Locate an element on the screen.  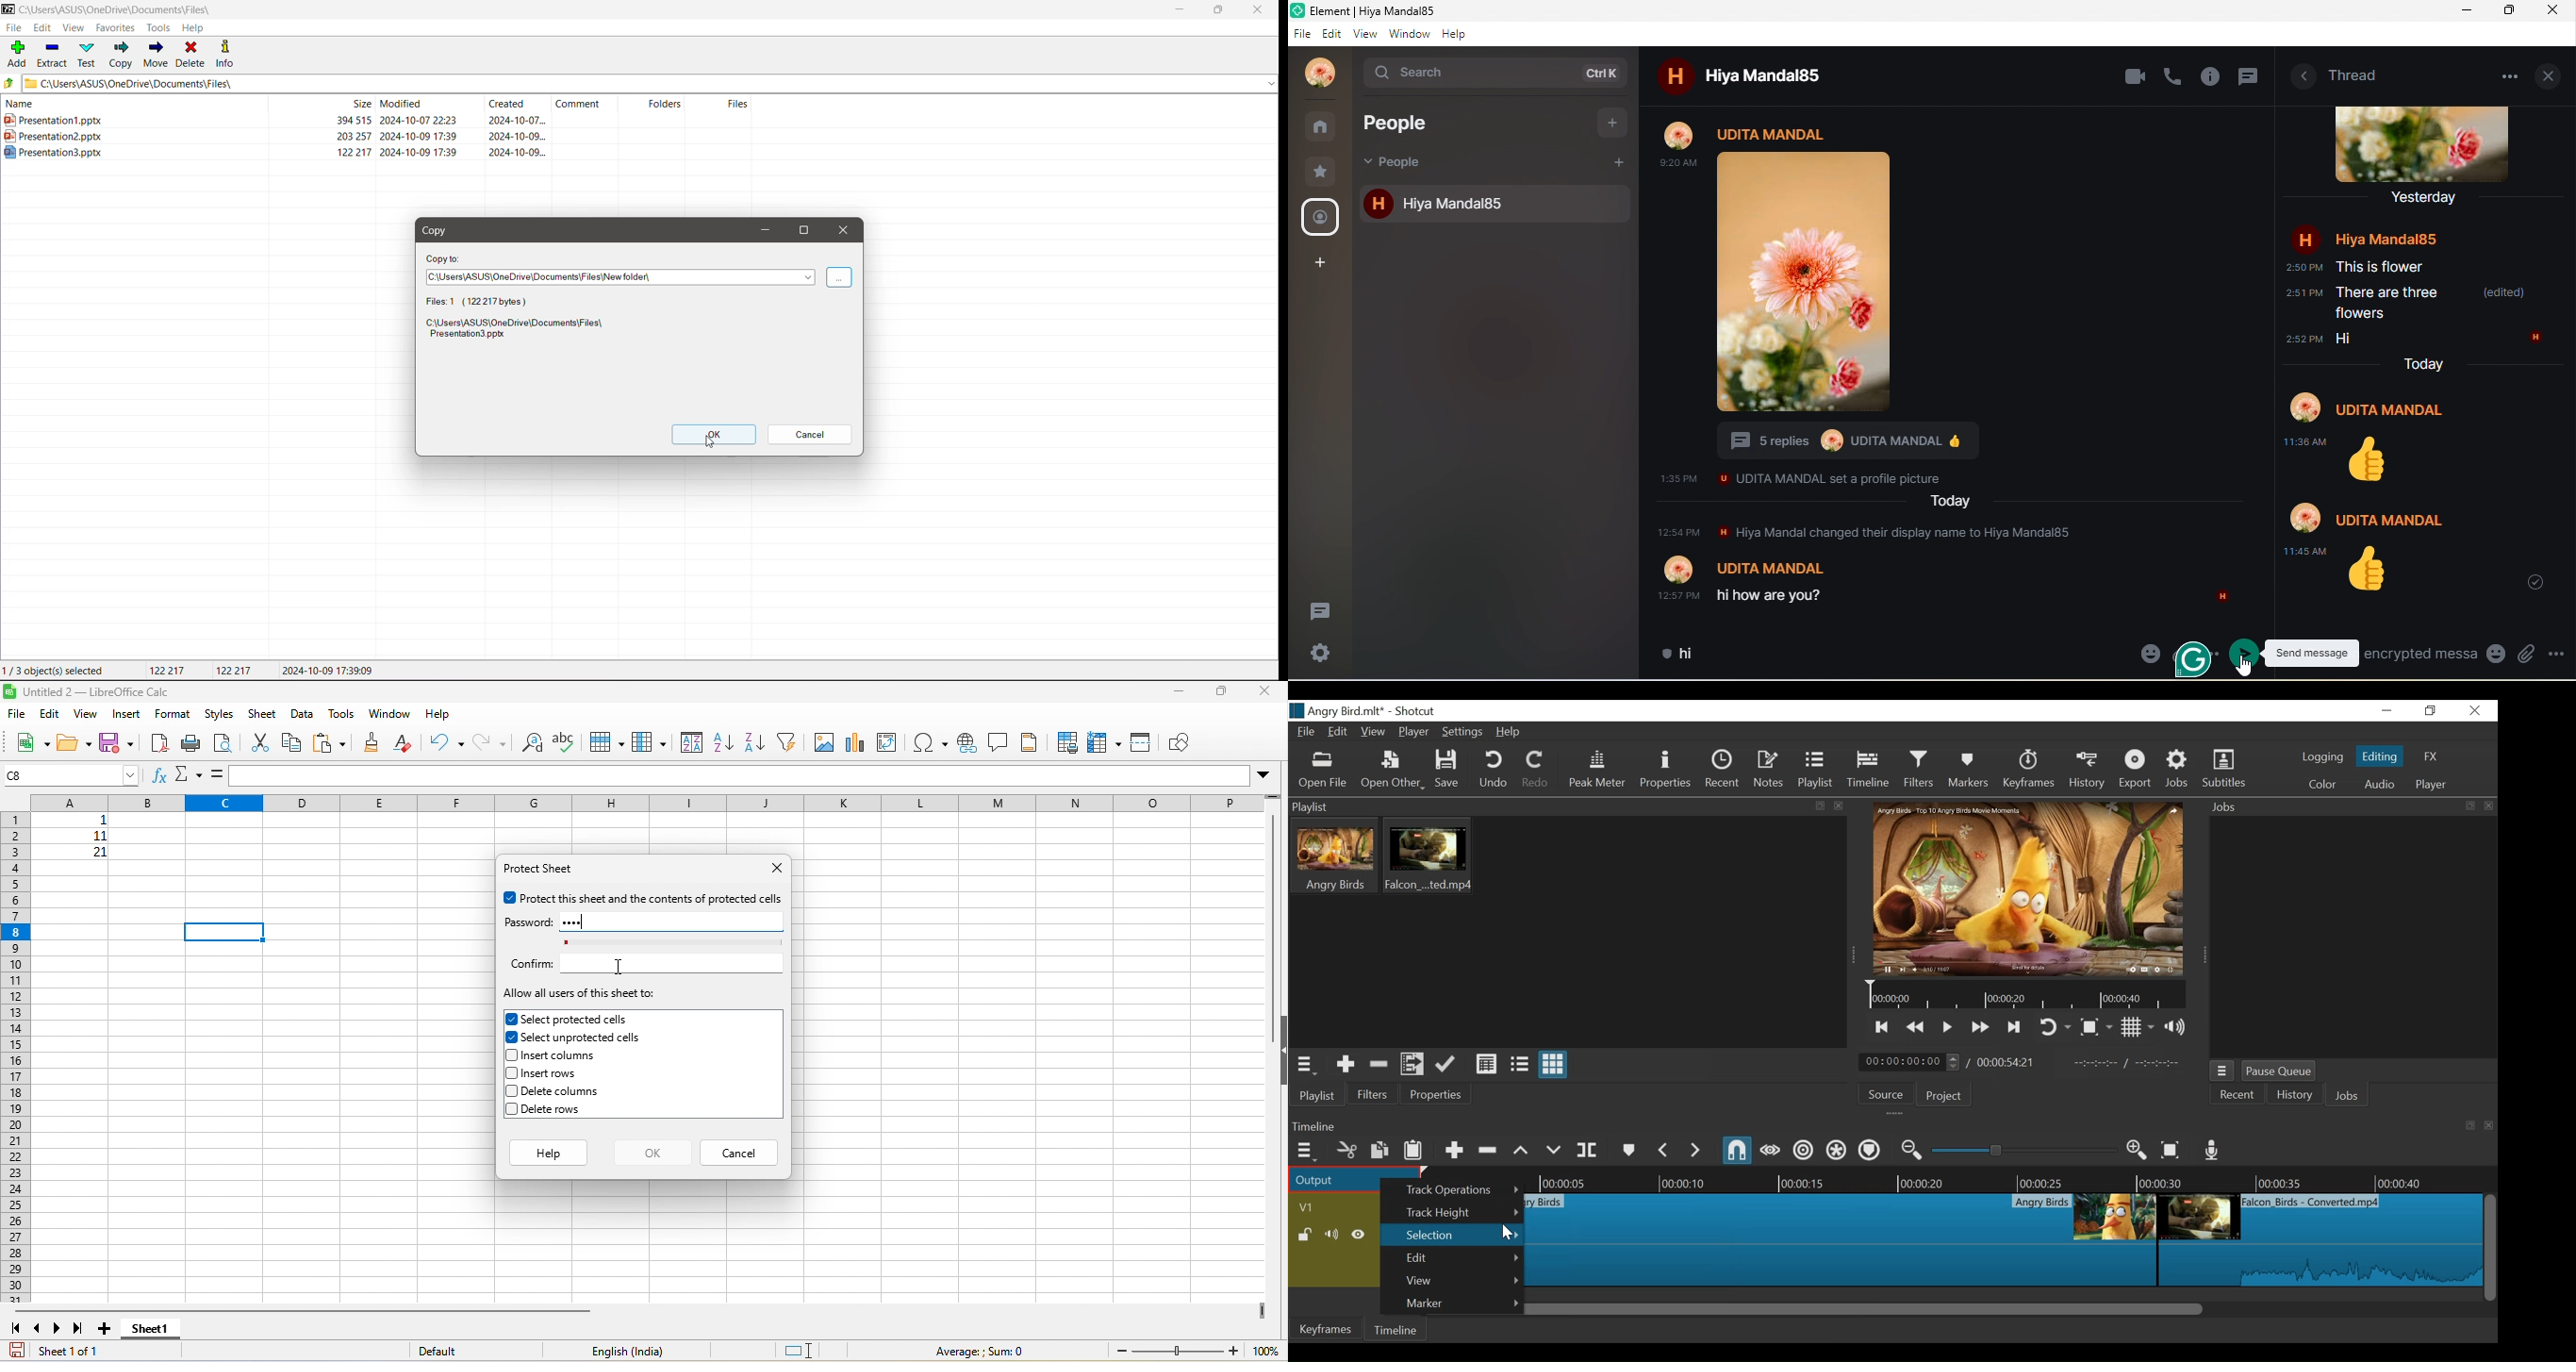
Maximize is located at coordinates (802, 231).